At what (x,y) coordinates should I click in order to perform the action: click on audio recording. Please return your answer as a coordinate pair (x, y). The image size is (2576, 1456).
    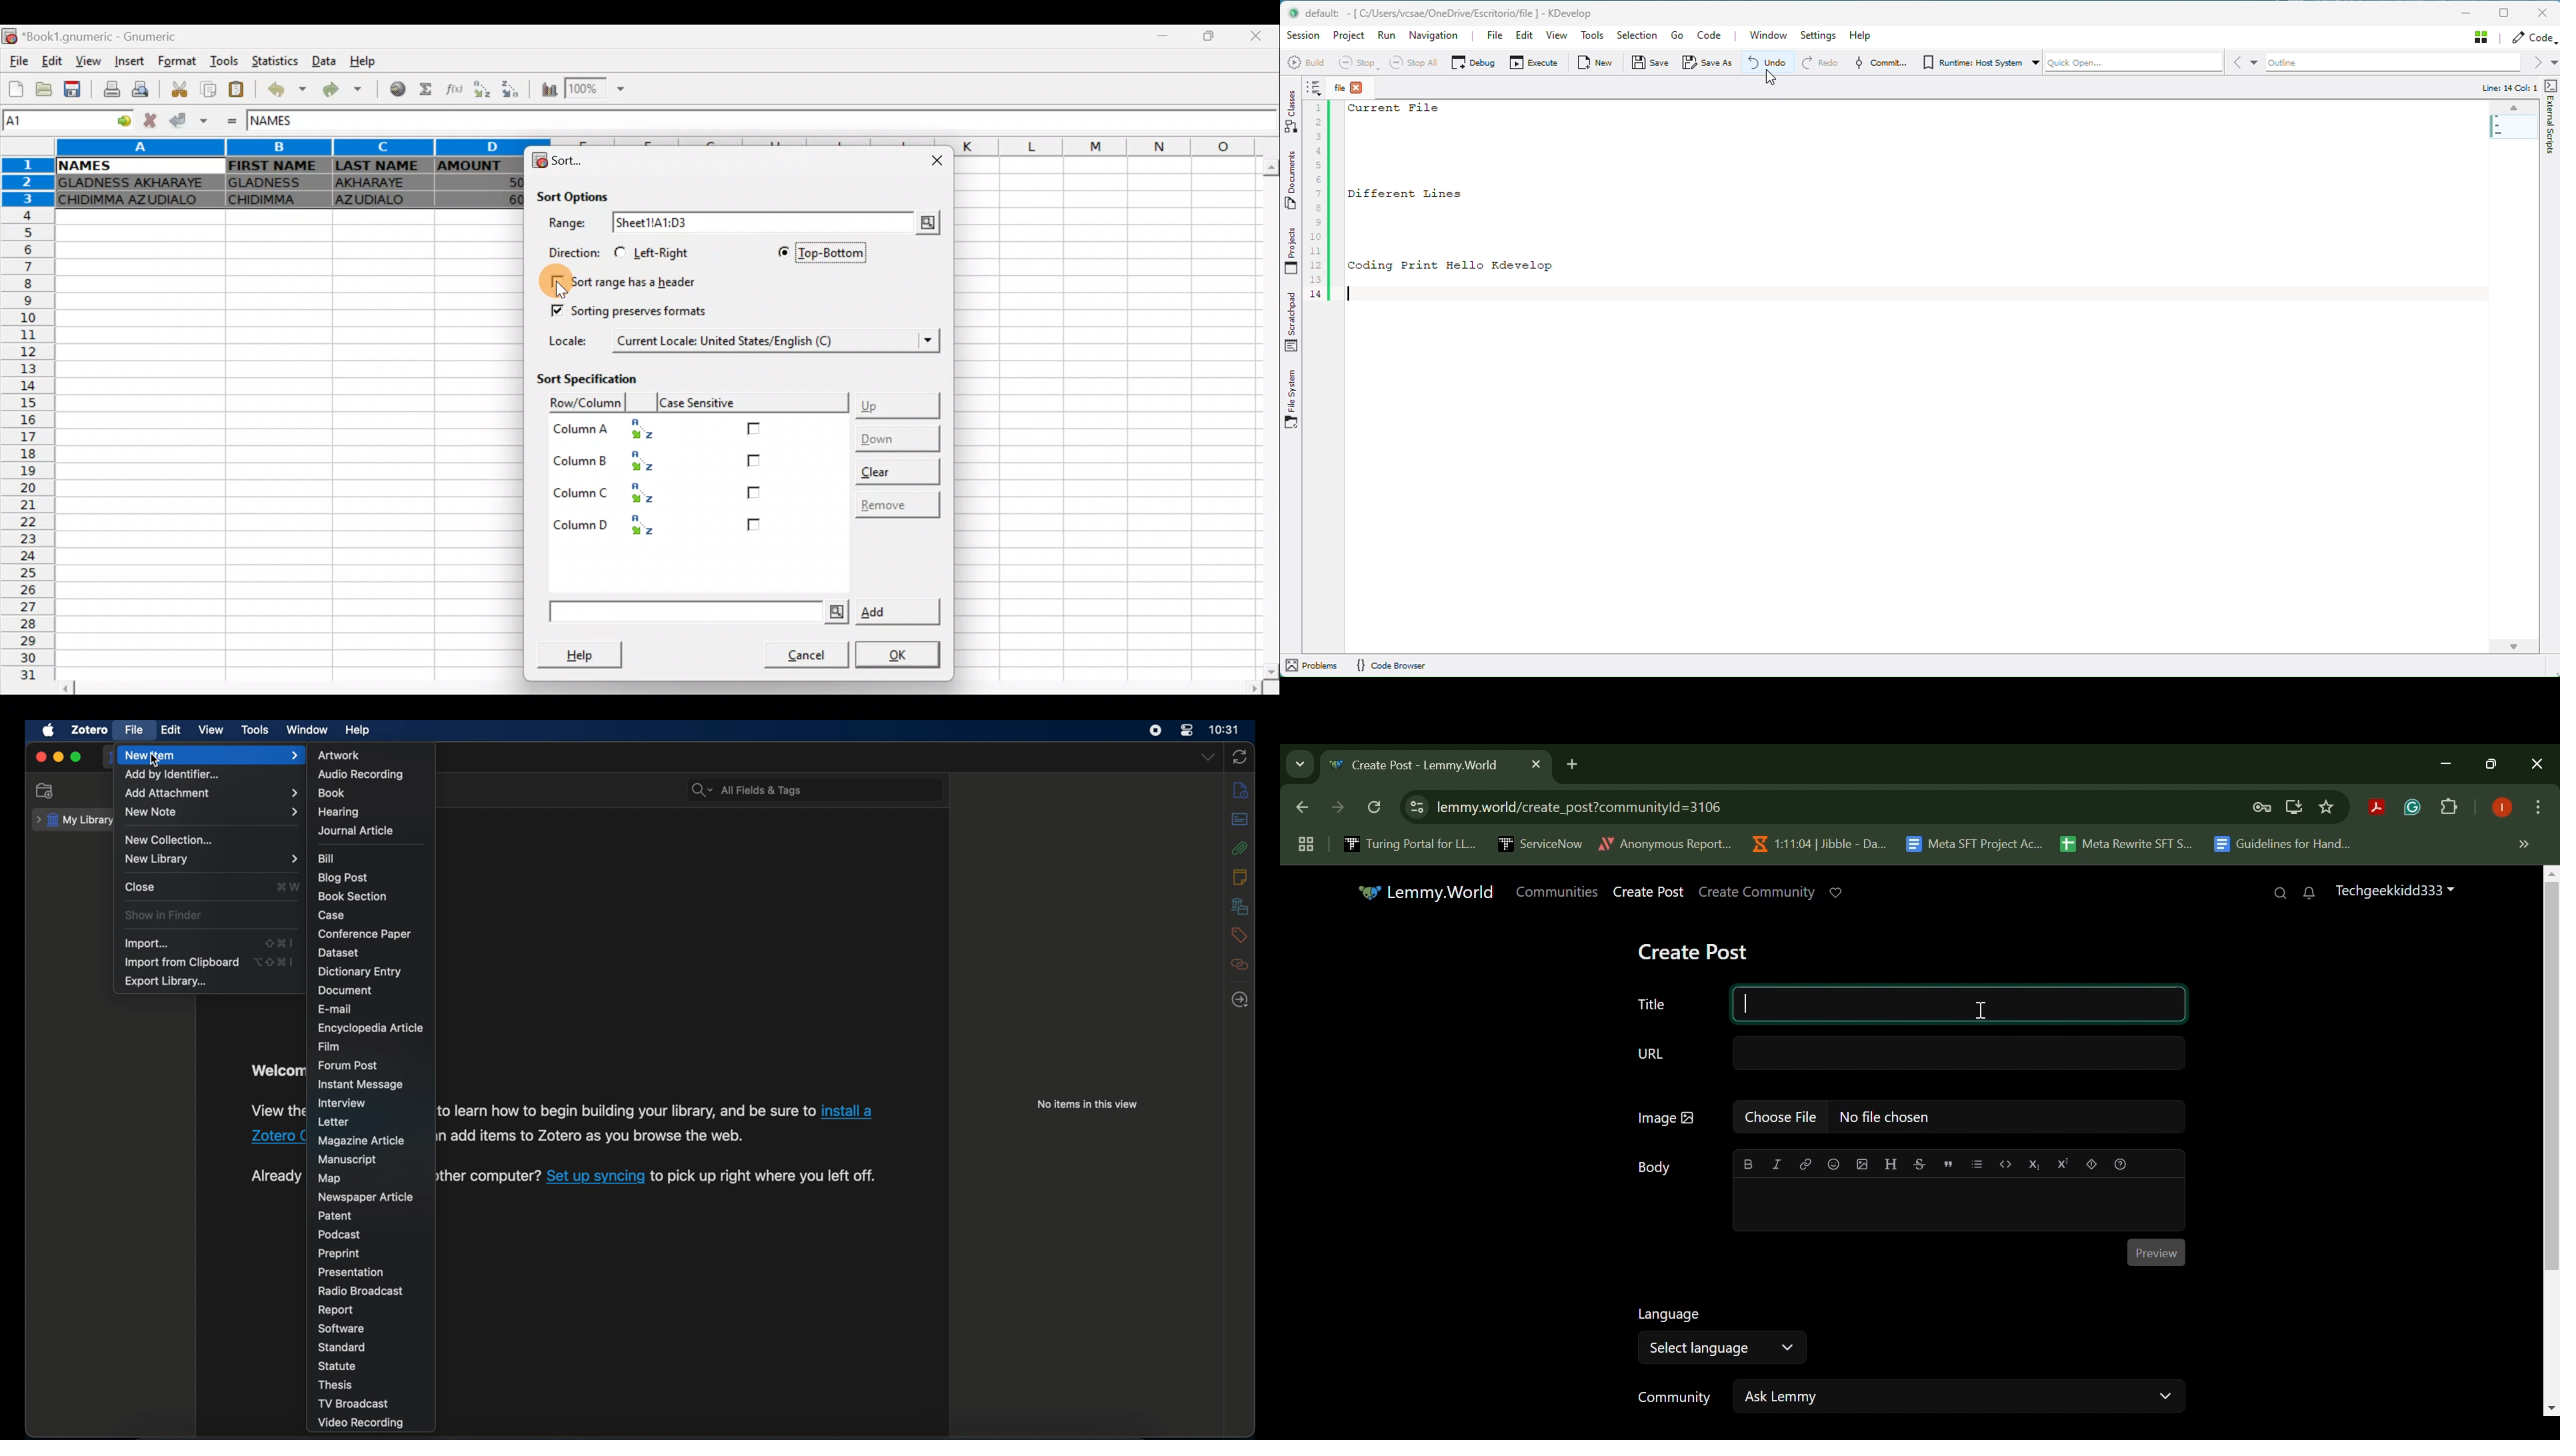
    Looking at the image, I should click on (360, 774).